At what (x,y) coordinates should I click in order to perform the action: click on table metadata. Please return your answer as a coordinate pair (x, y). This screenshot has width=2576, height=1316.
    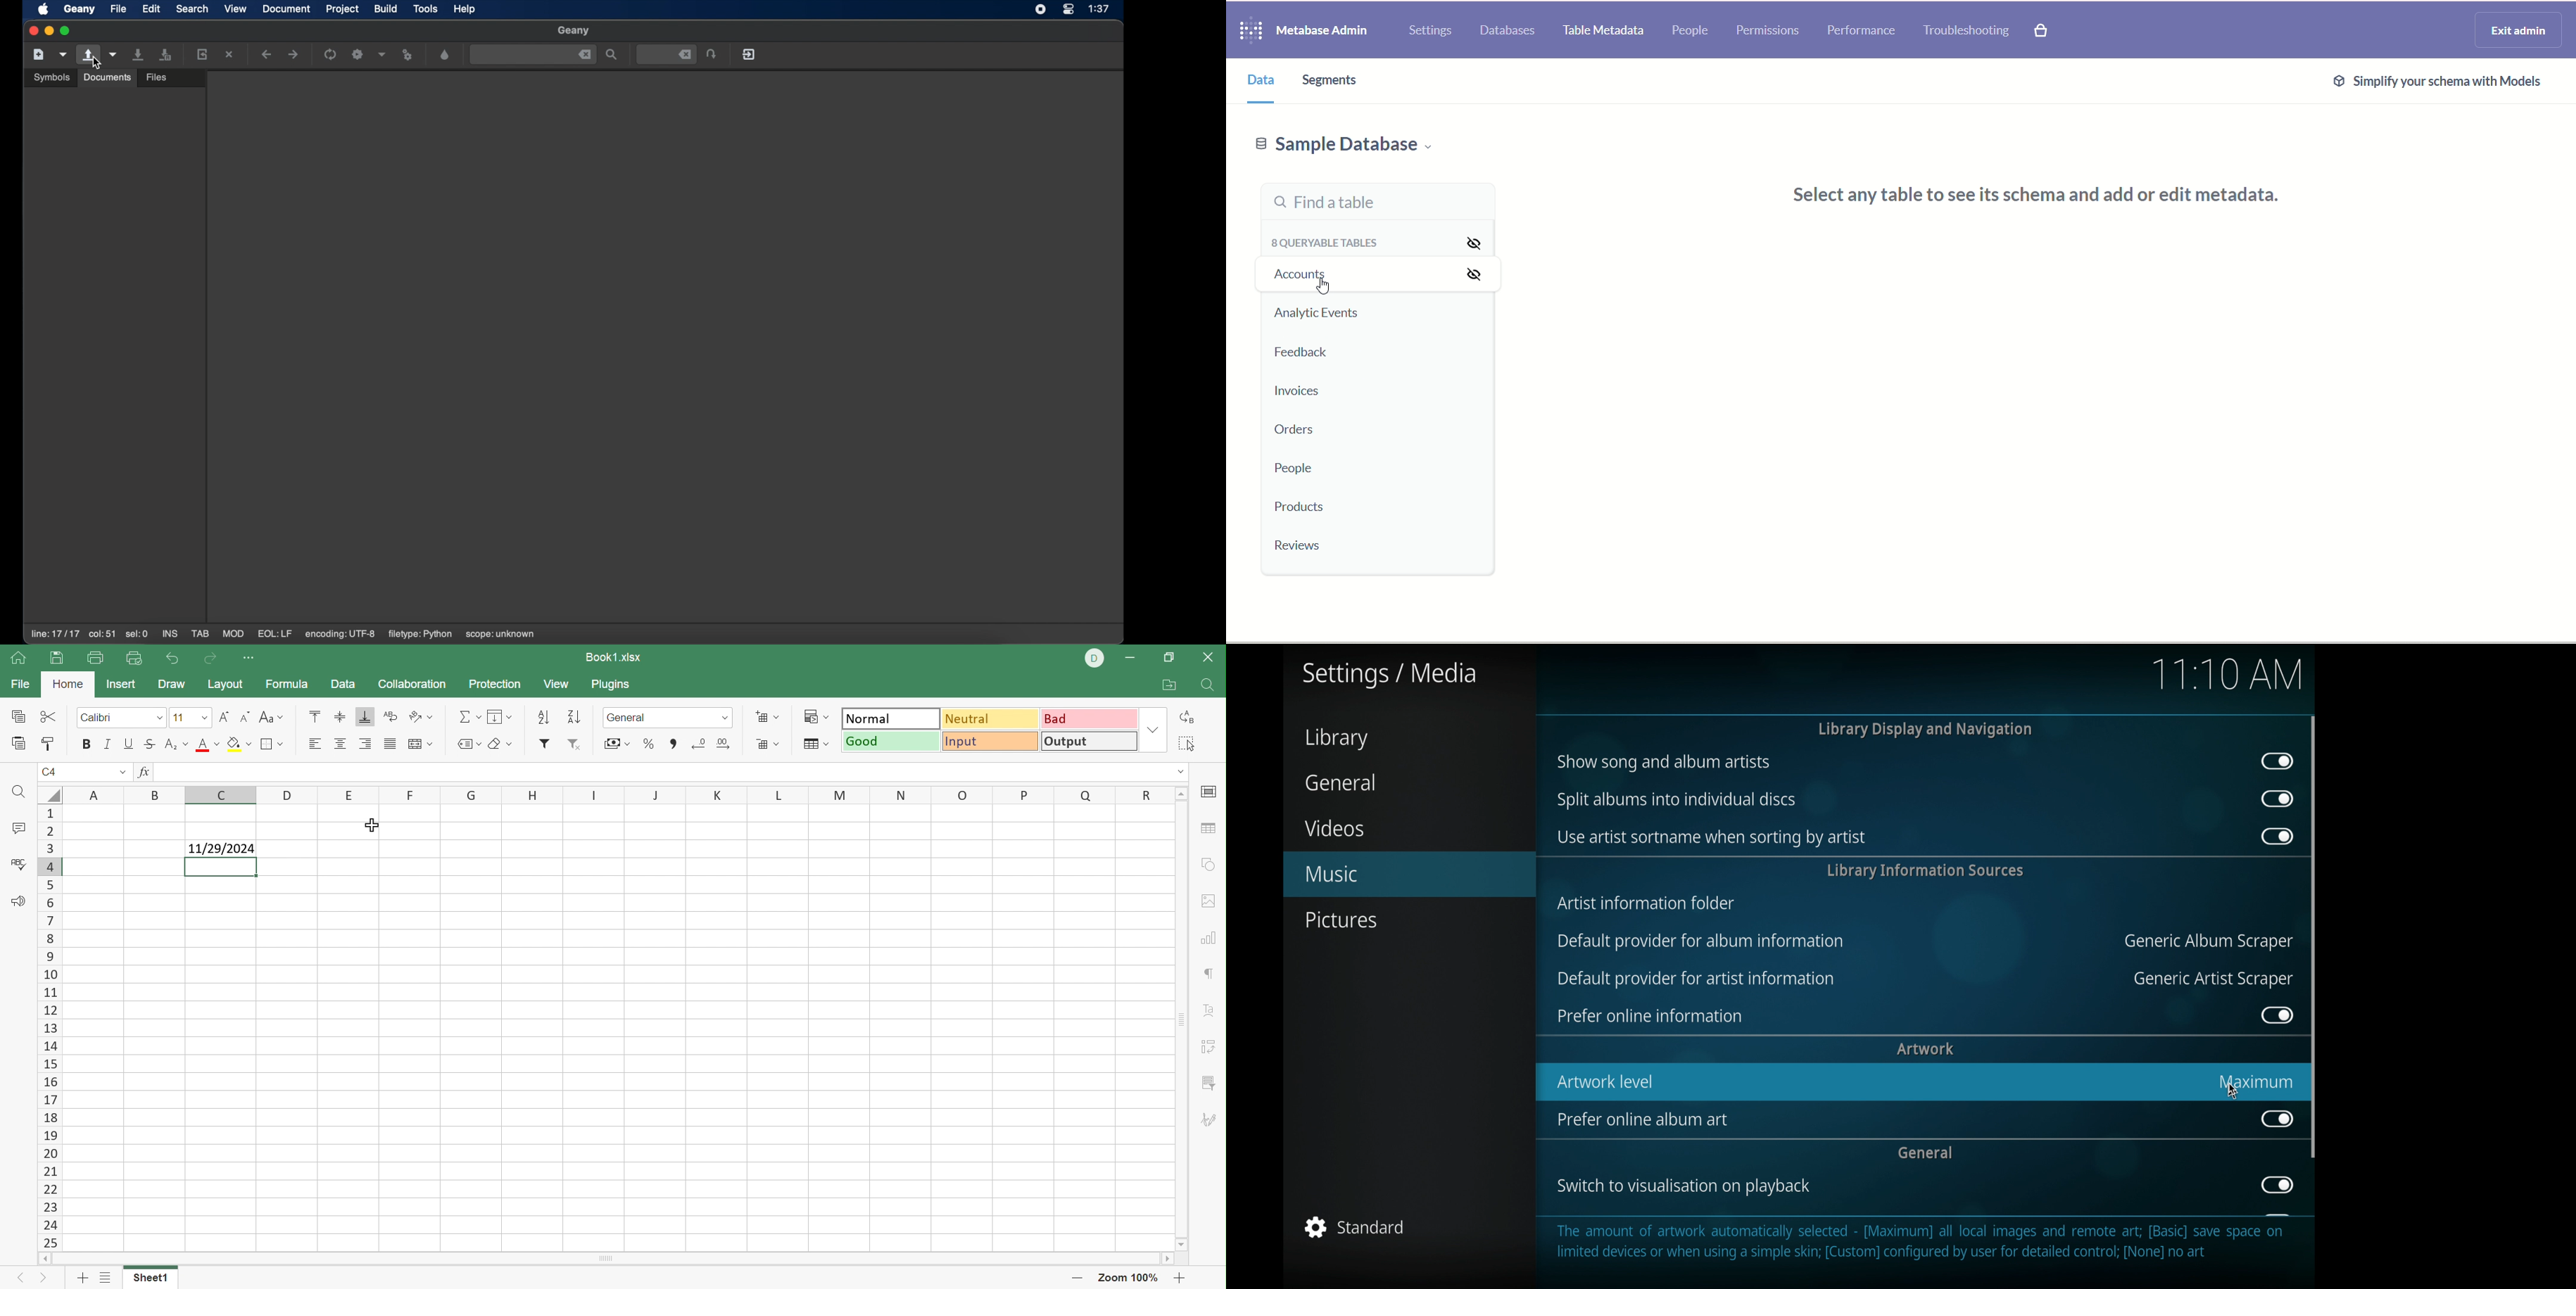
    Looking at the image, I should click on (1604, 31).